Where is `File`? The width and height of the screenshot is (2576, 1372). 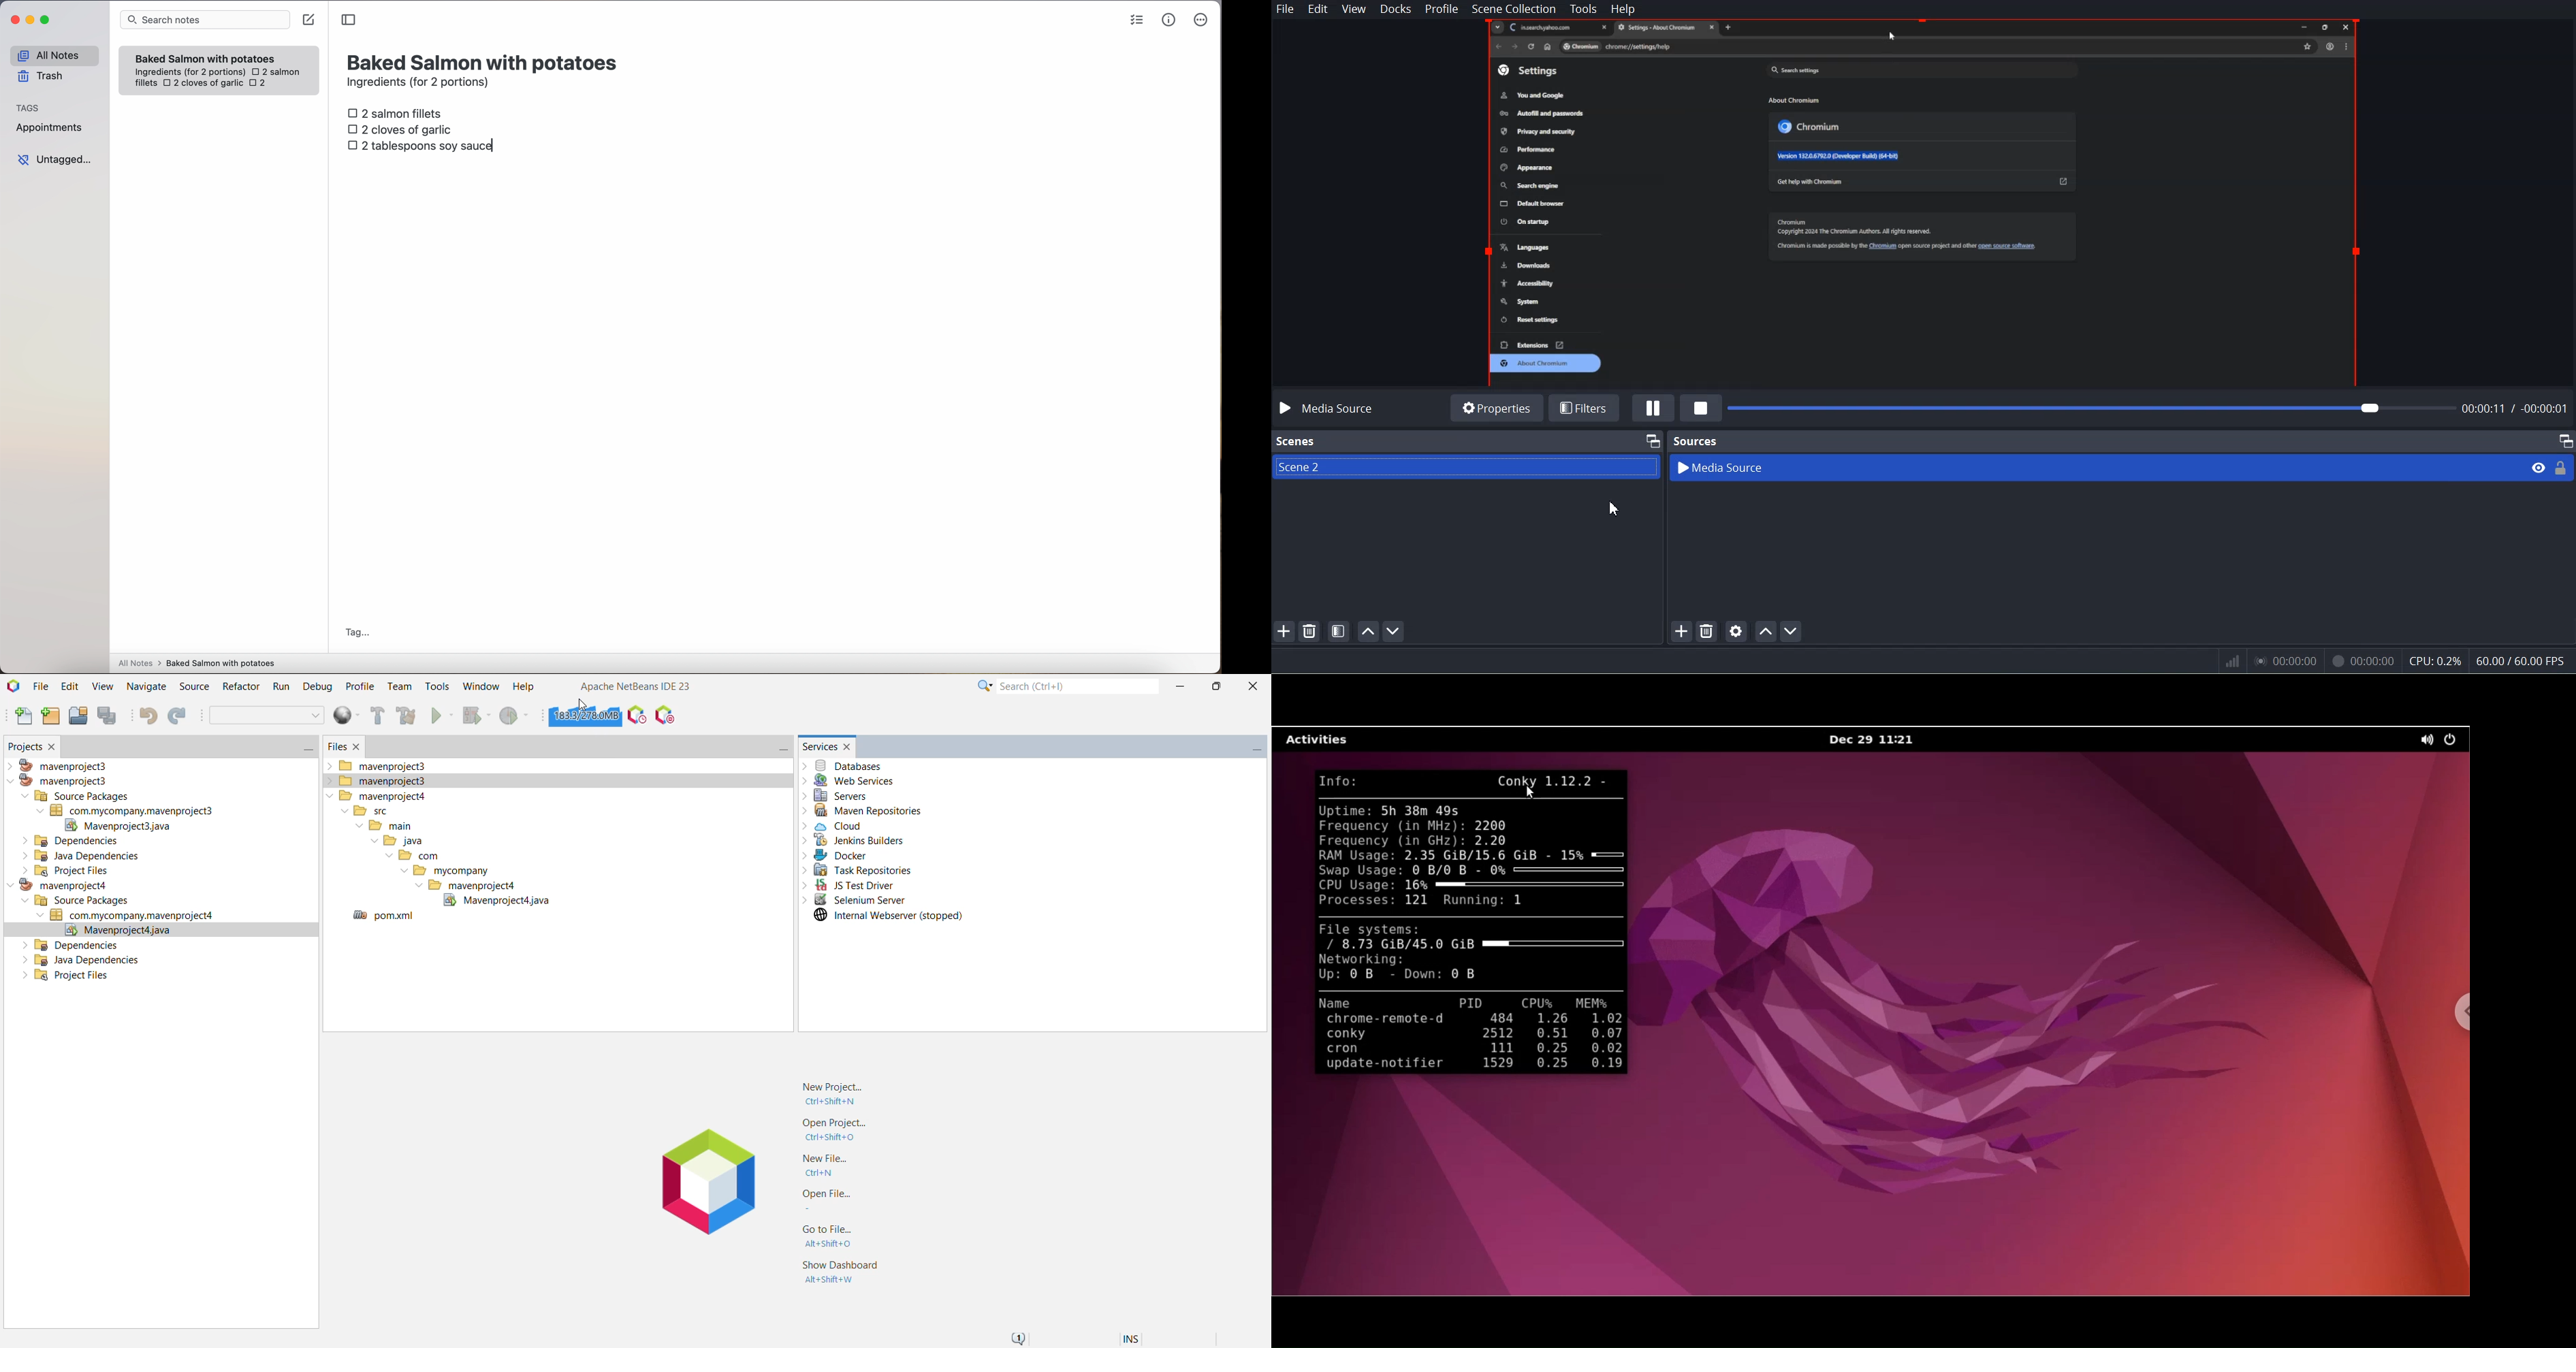 File is located at coordinates (1286, 9).